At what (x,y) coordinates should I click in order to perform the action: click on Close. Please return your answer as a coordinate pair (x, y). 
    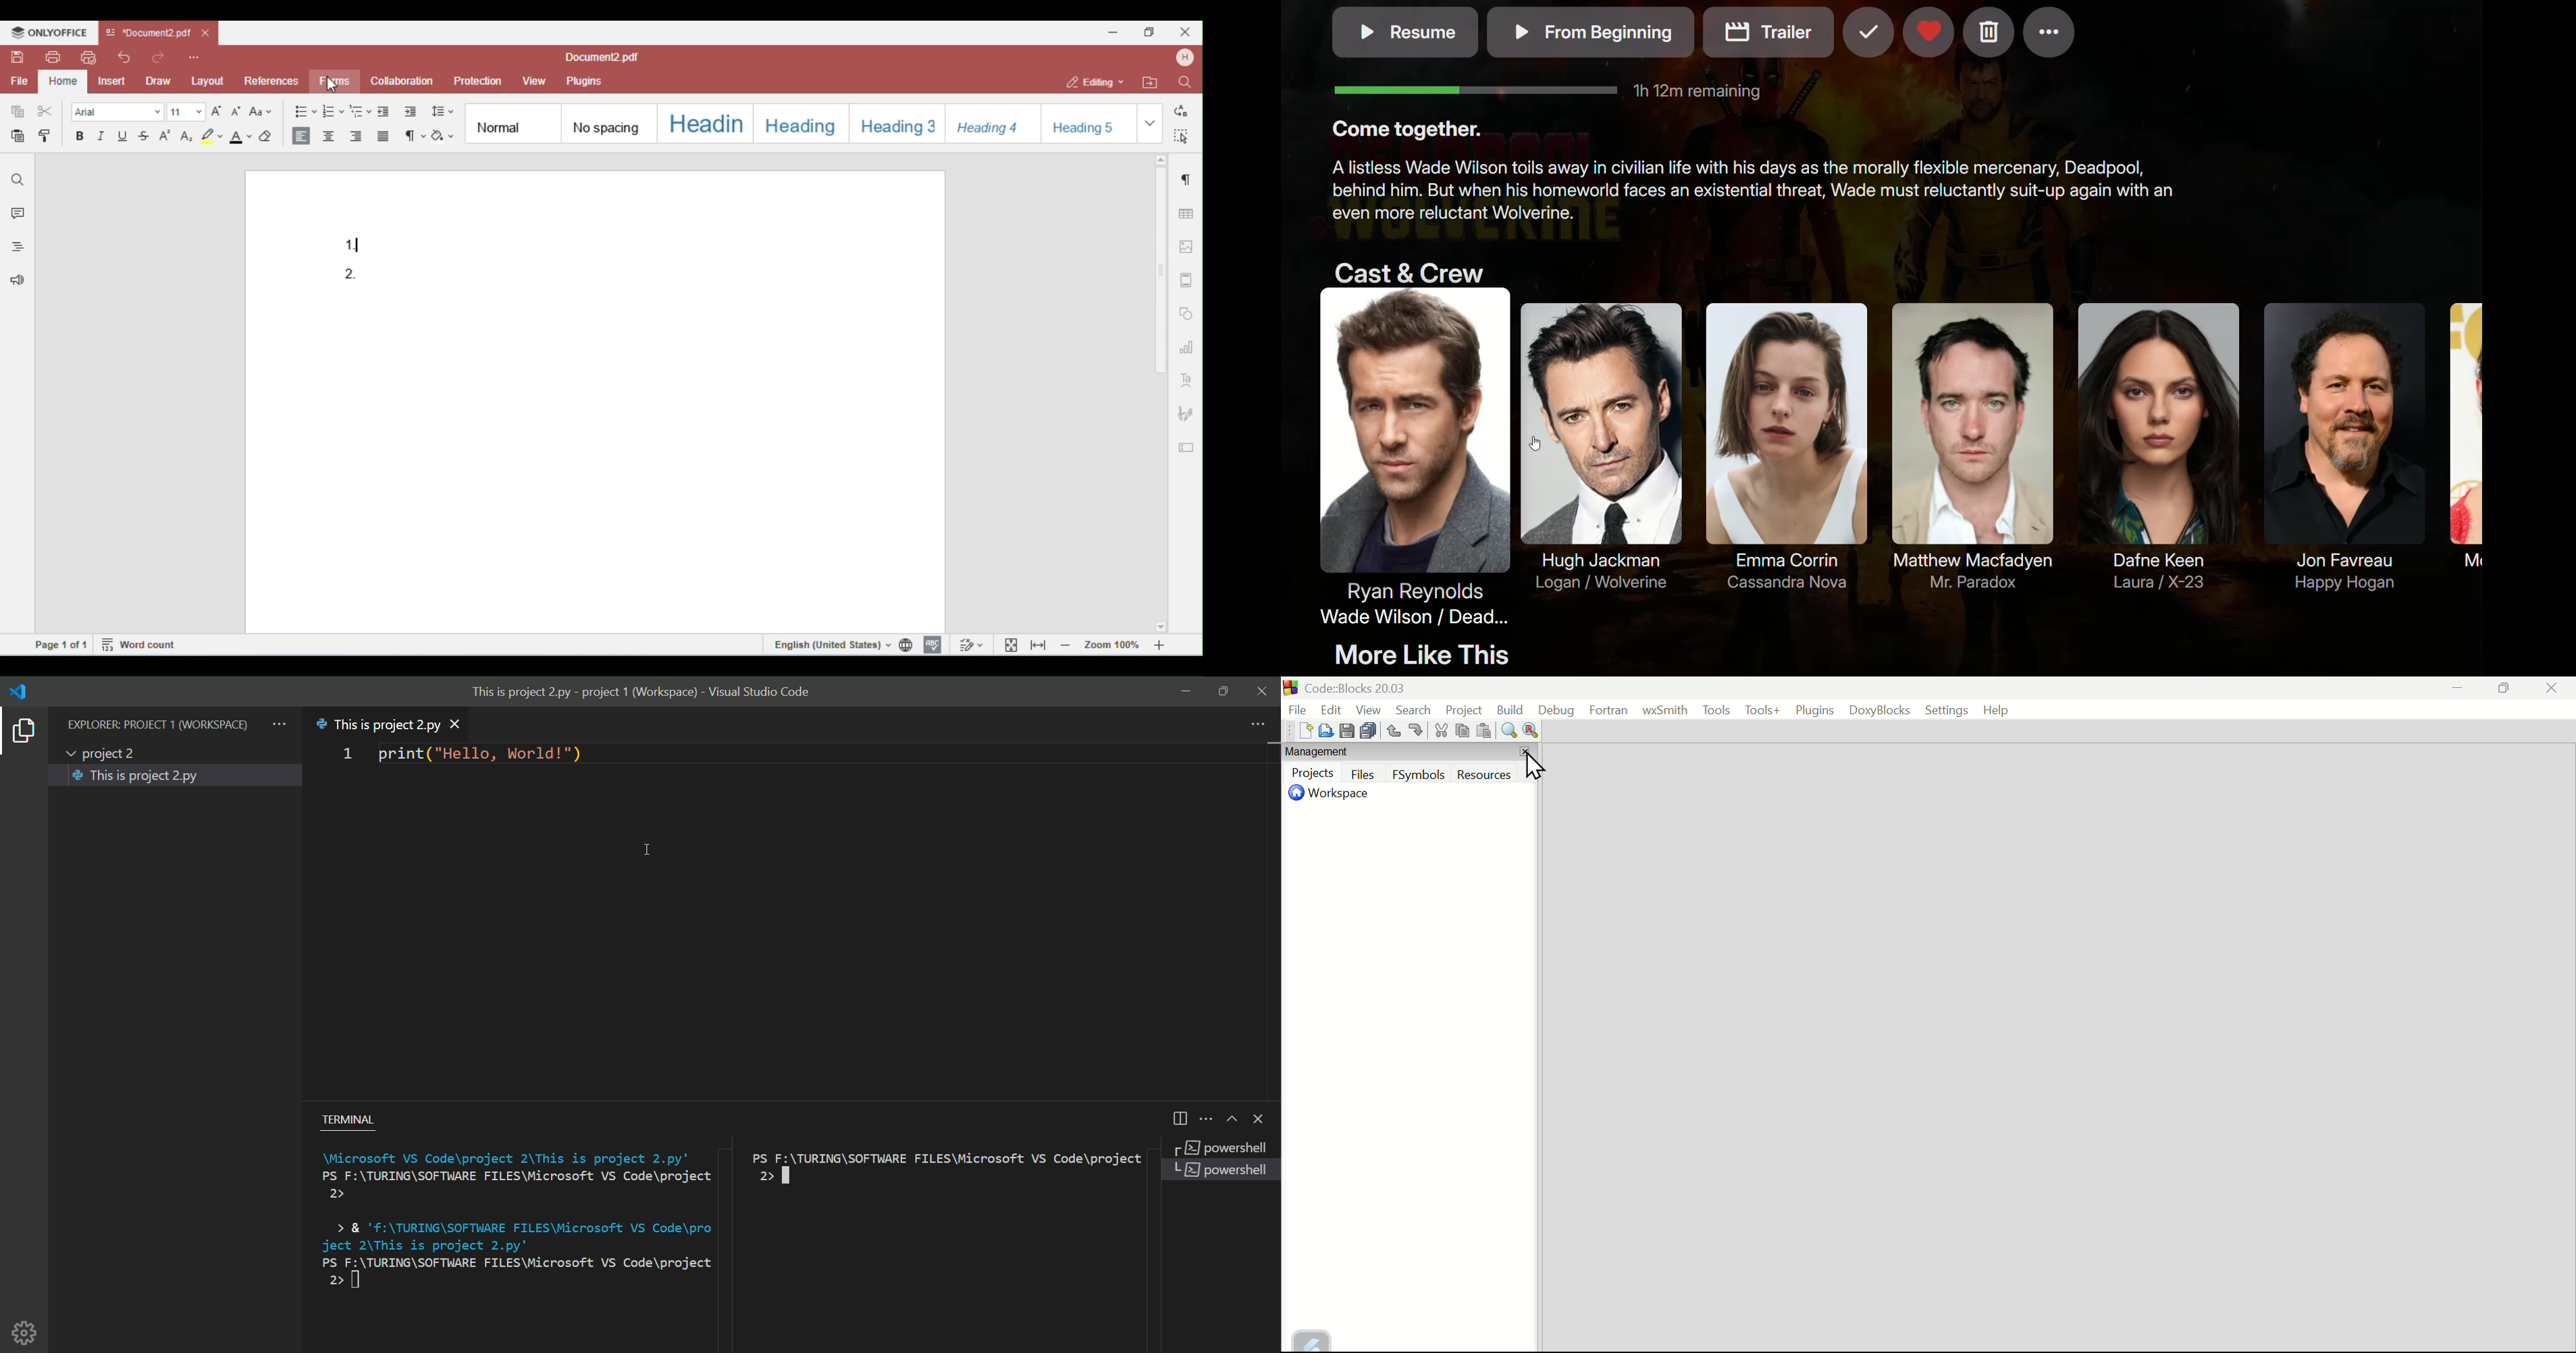
    Looking at the image, I should click on (2552, 688).